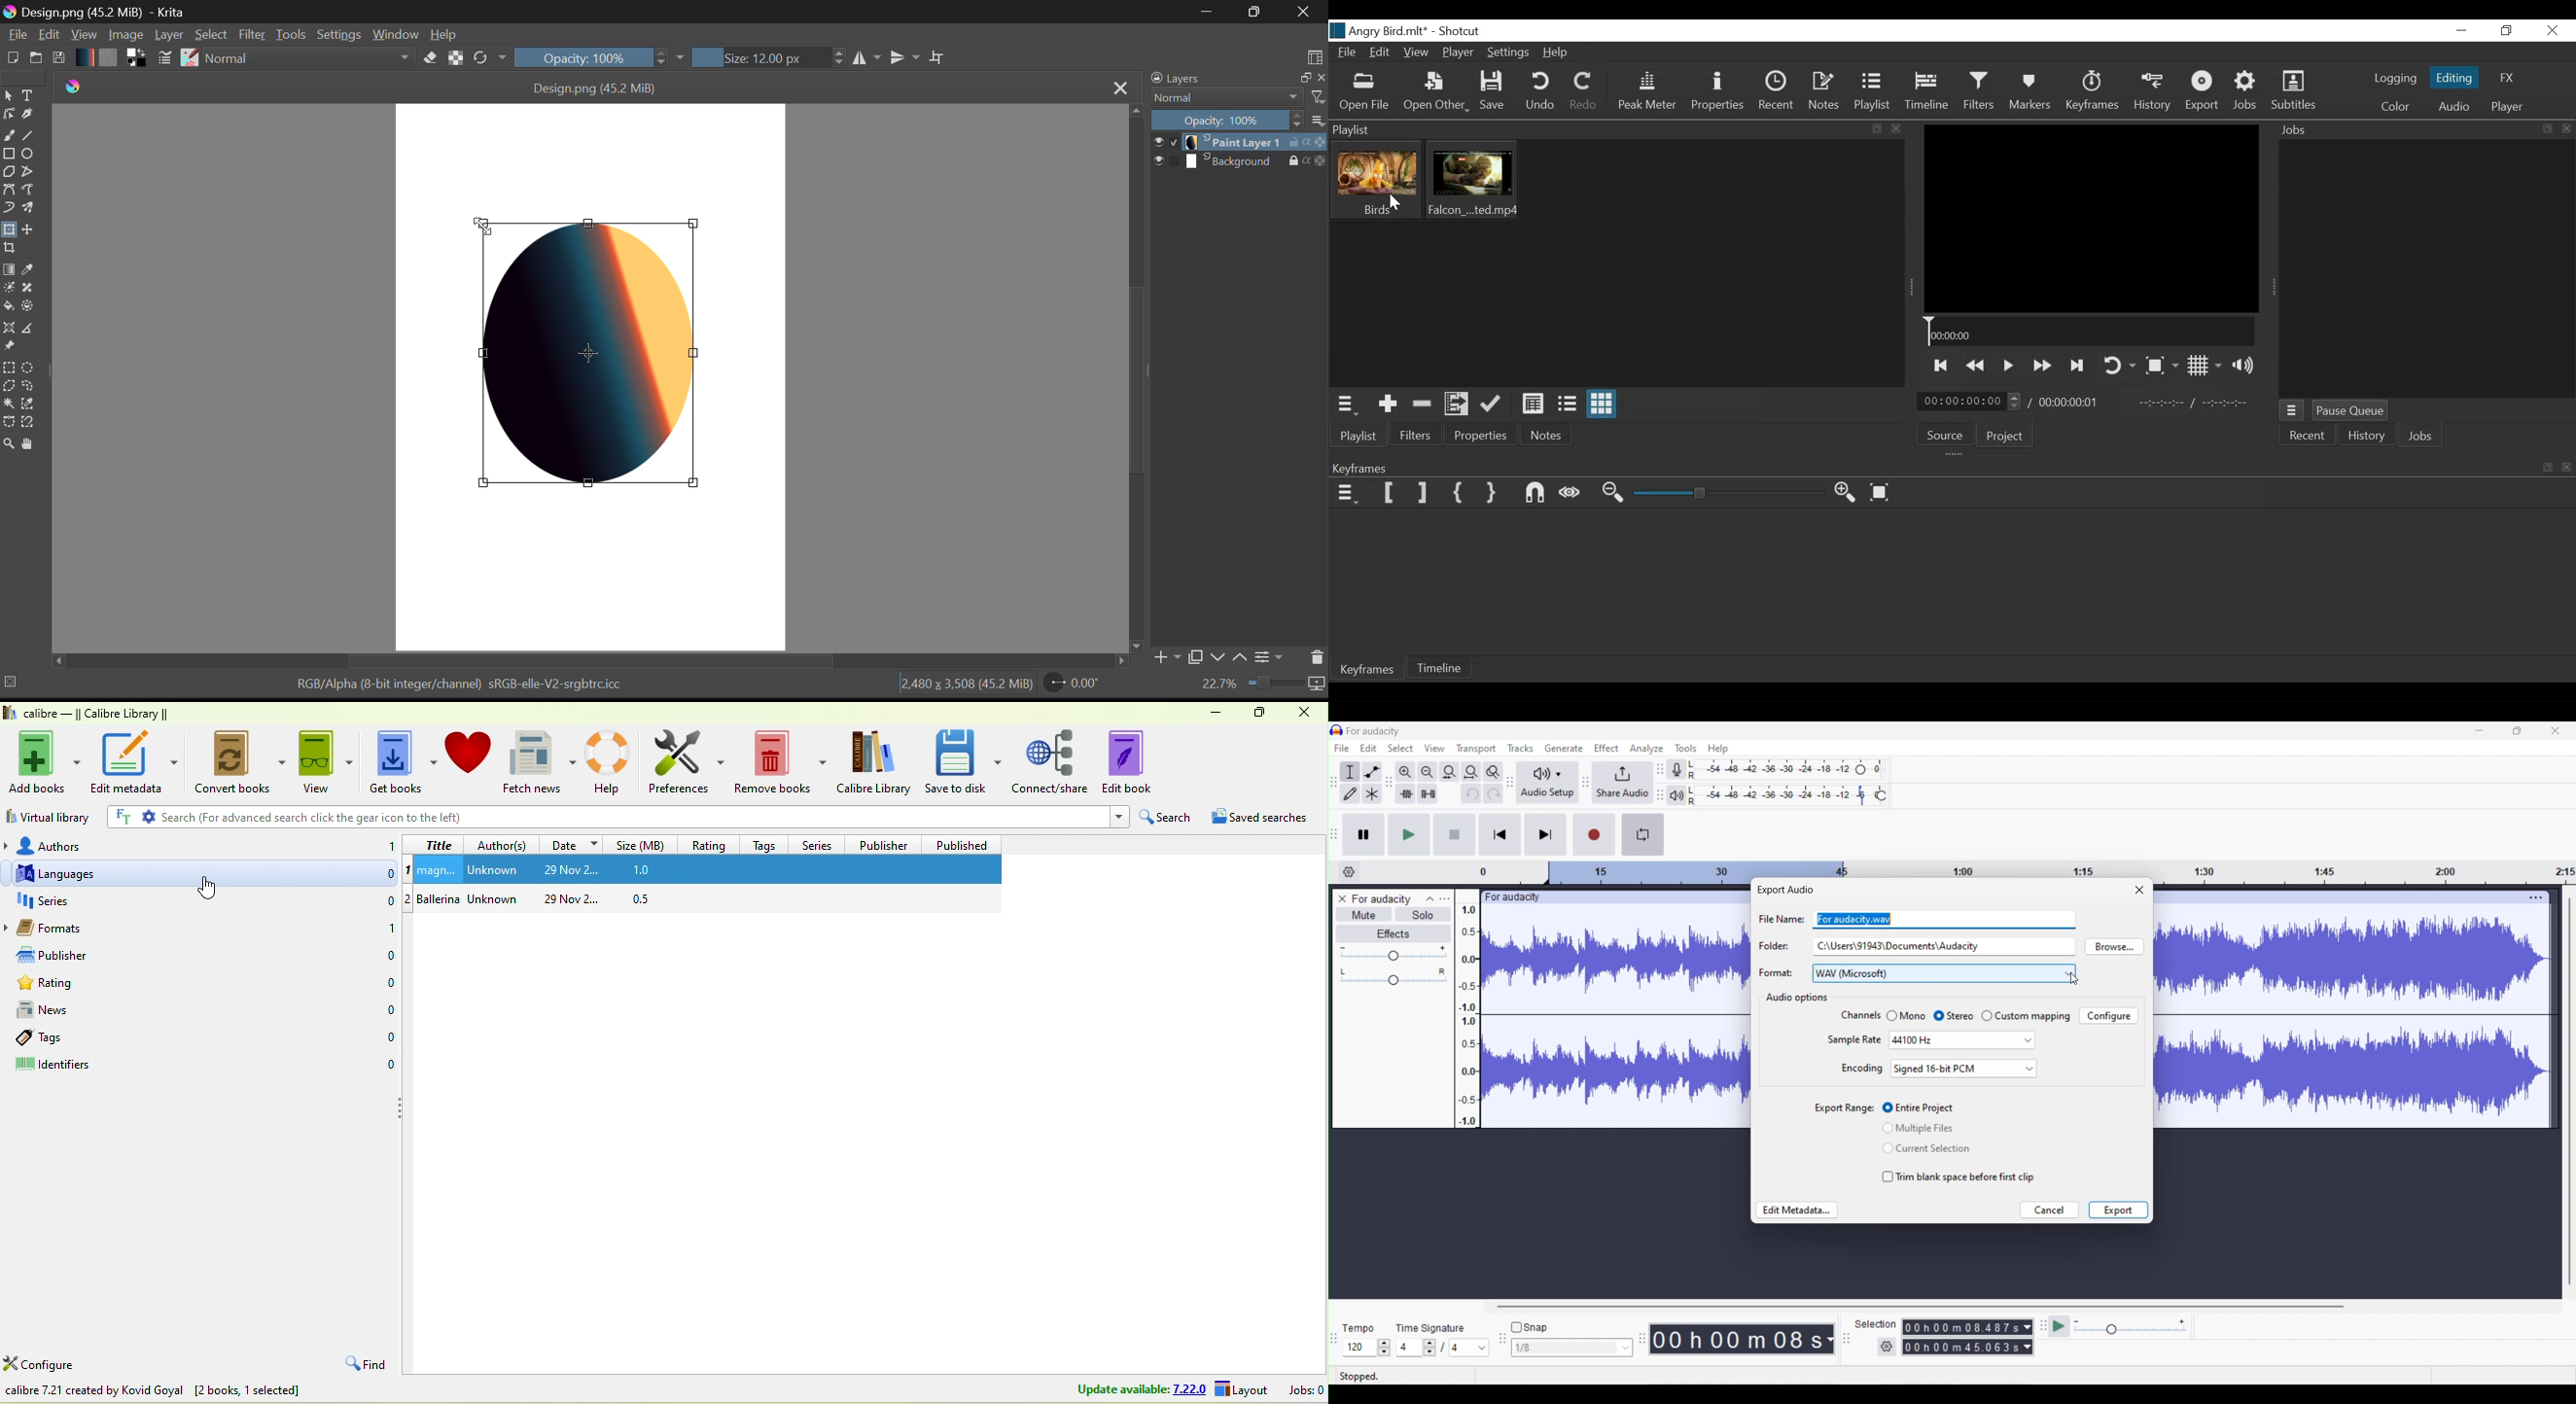 This screenshot has height=1428, width=2576. I want to click on Tracks menu, so click(1520, 748).